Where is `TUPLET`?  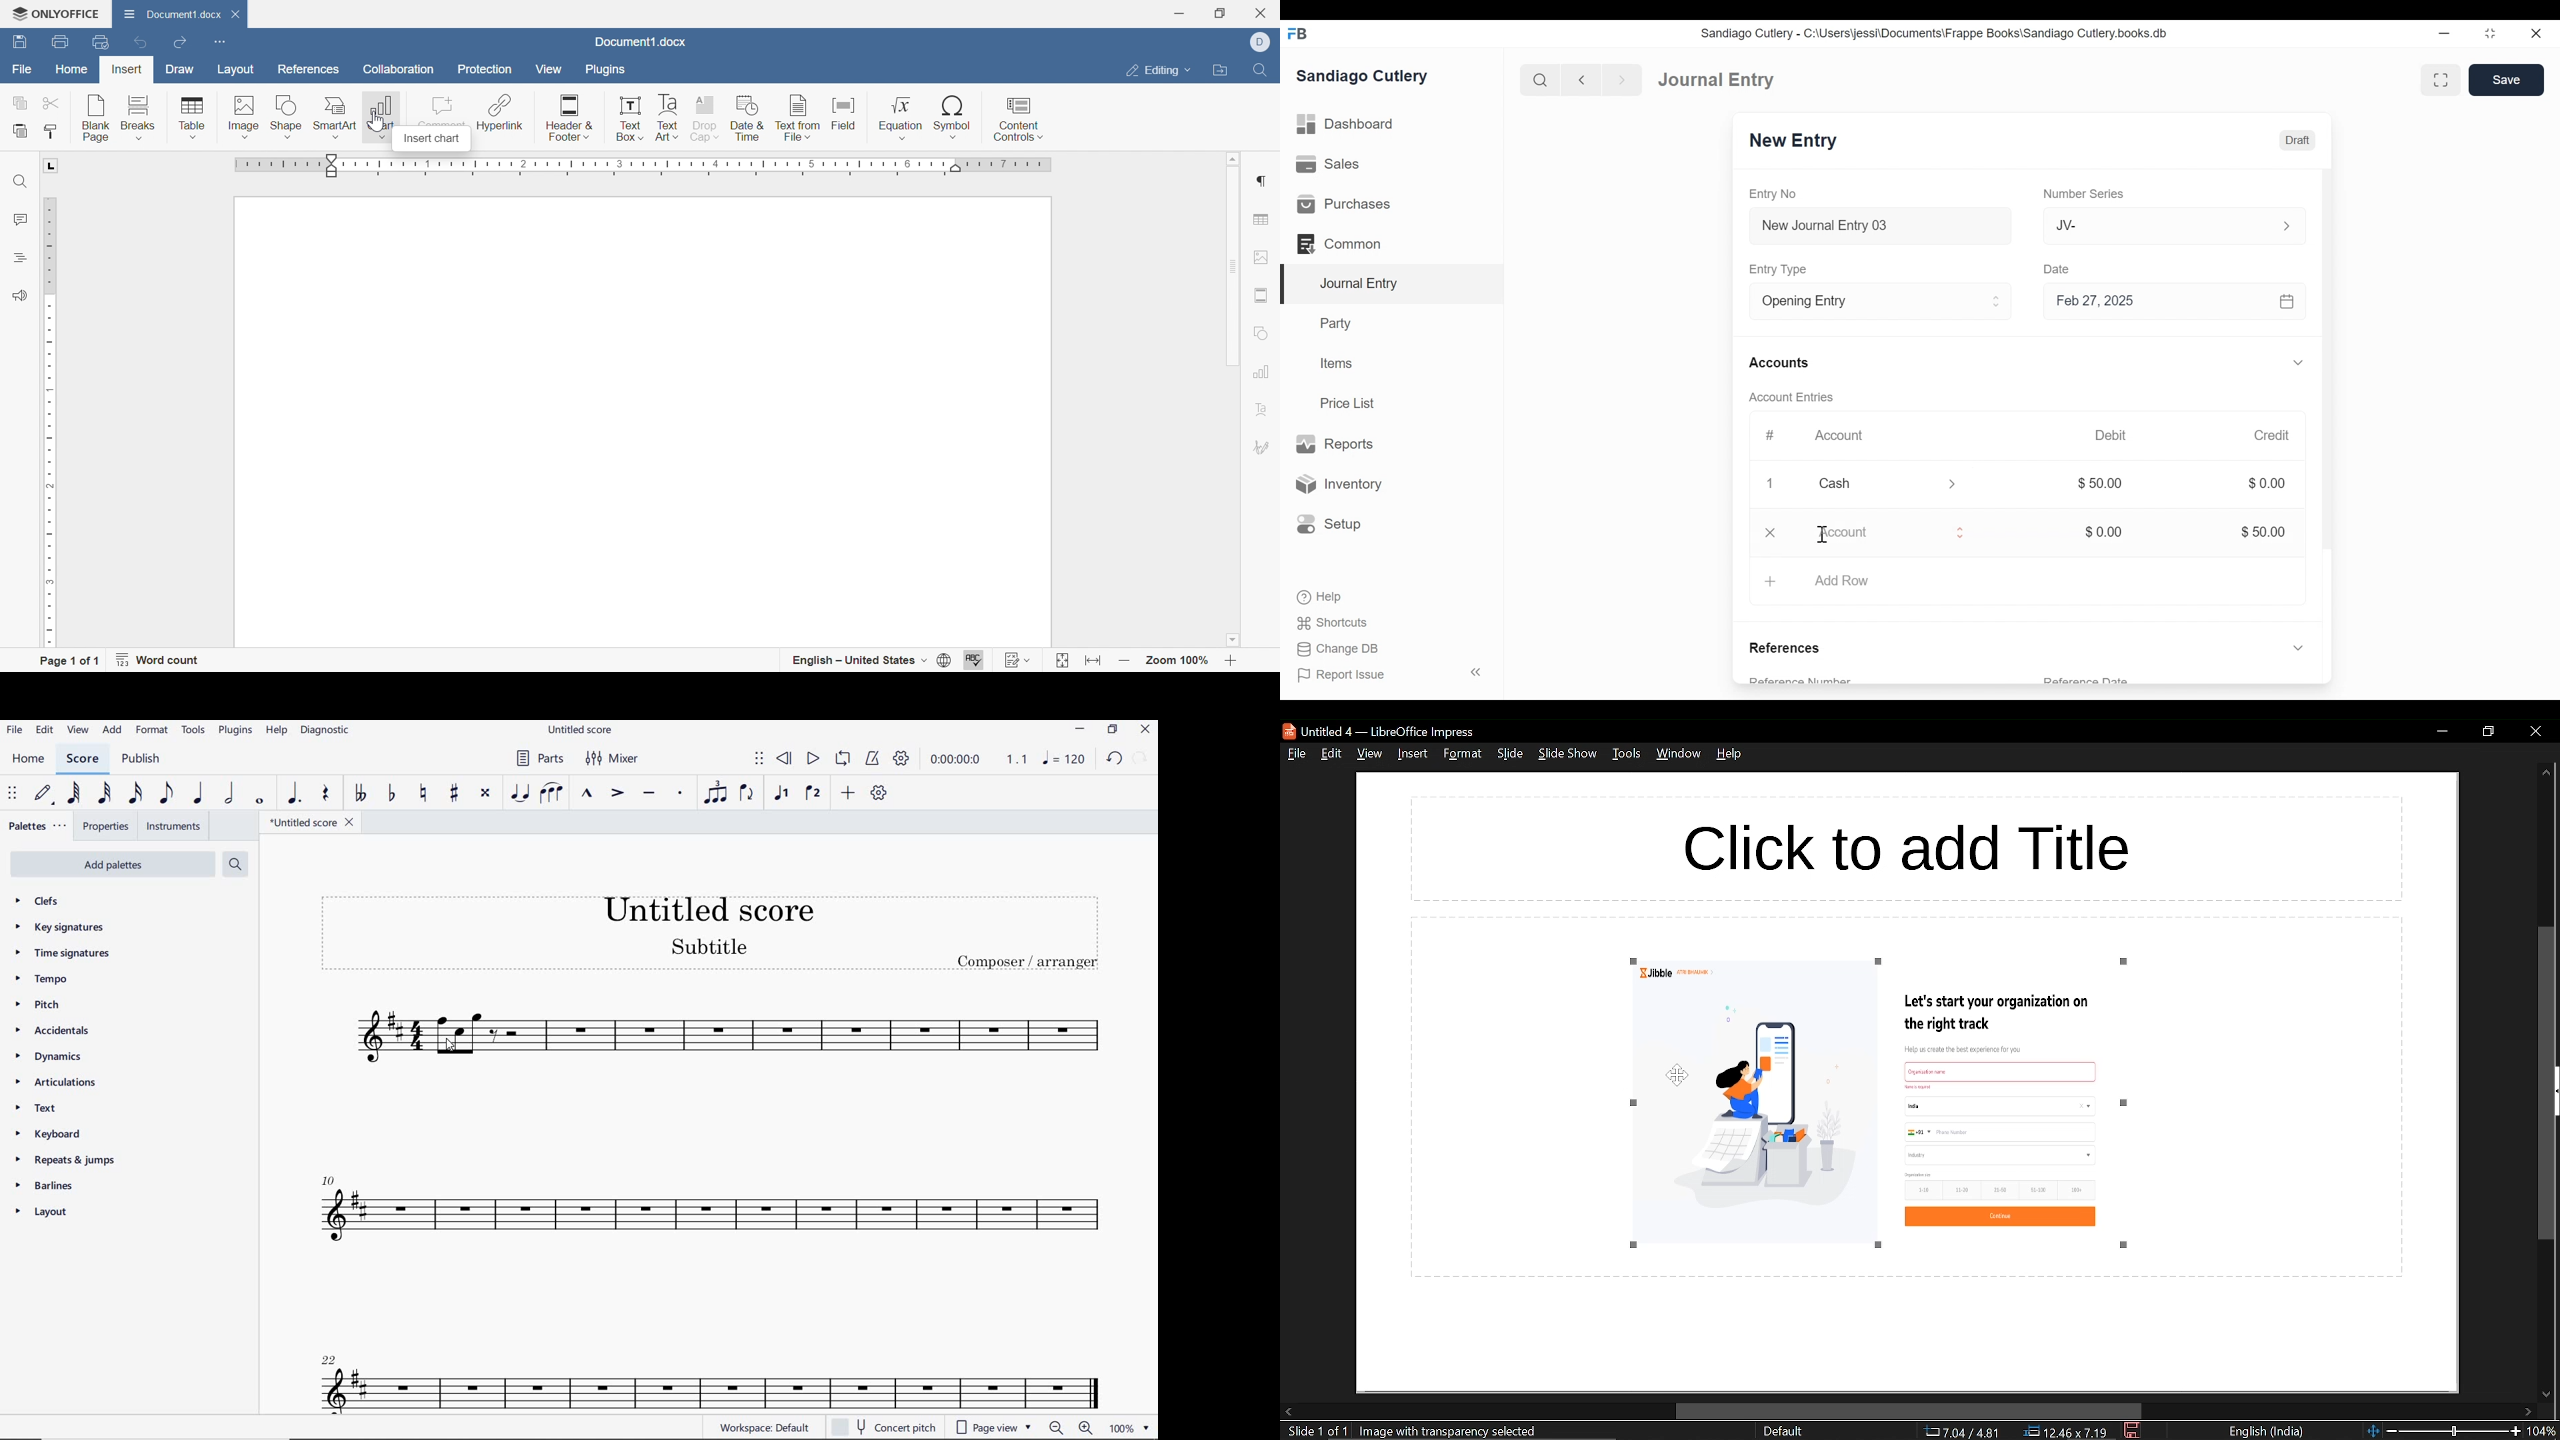
TUPLET is located at coordinates (714, 794).